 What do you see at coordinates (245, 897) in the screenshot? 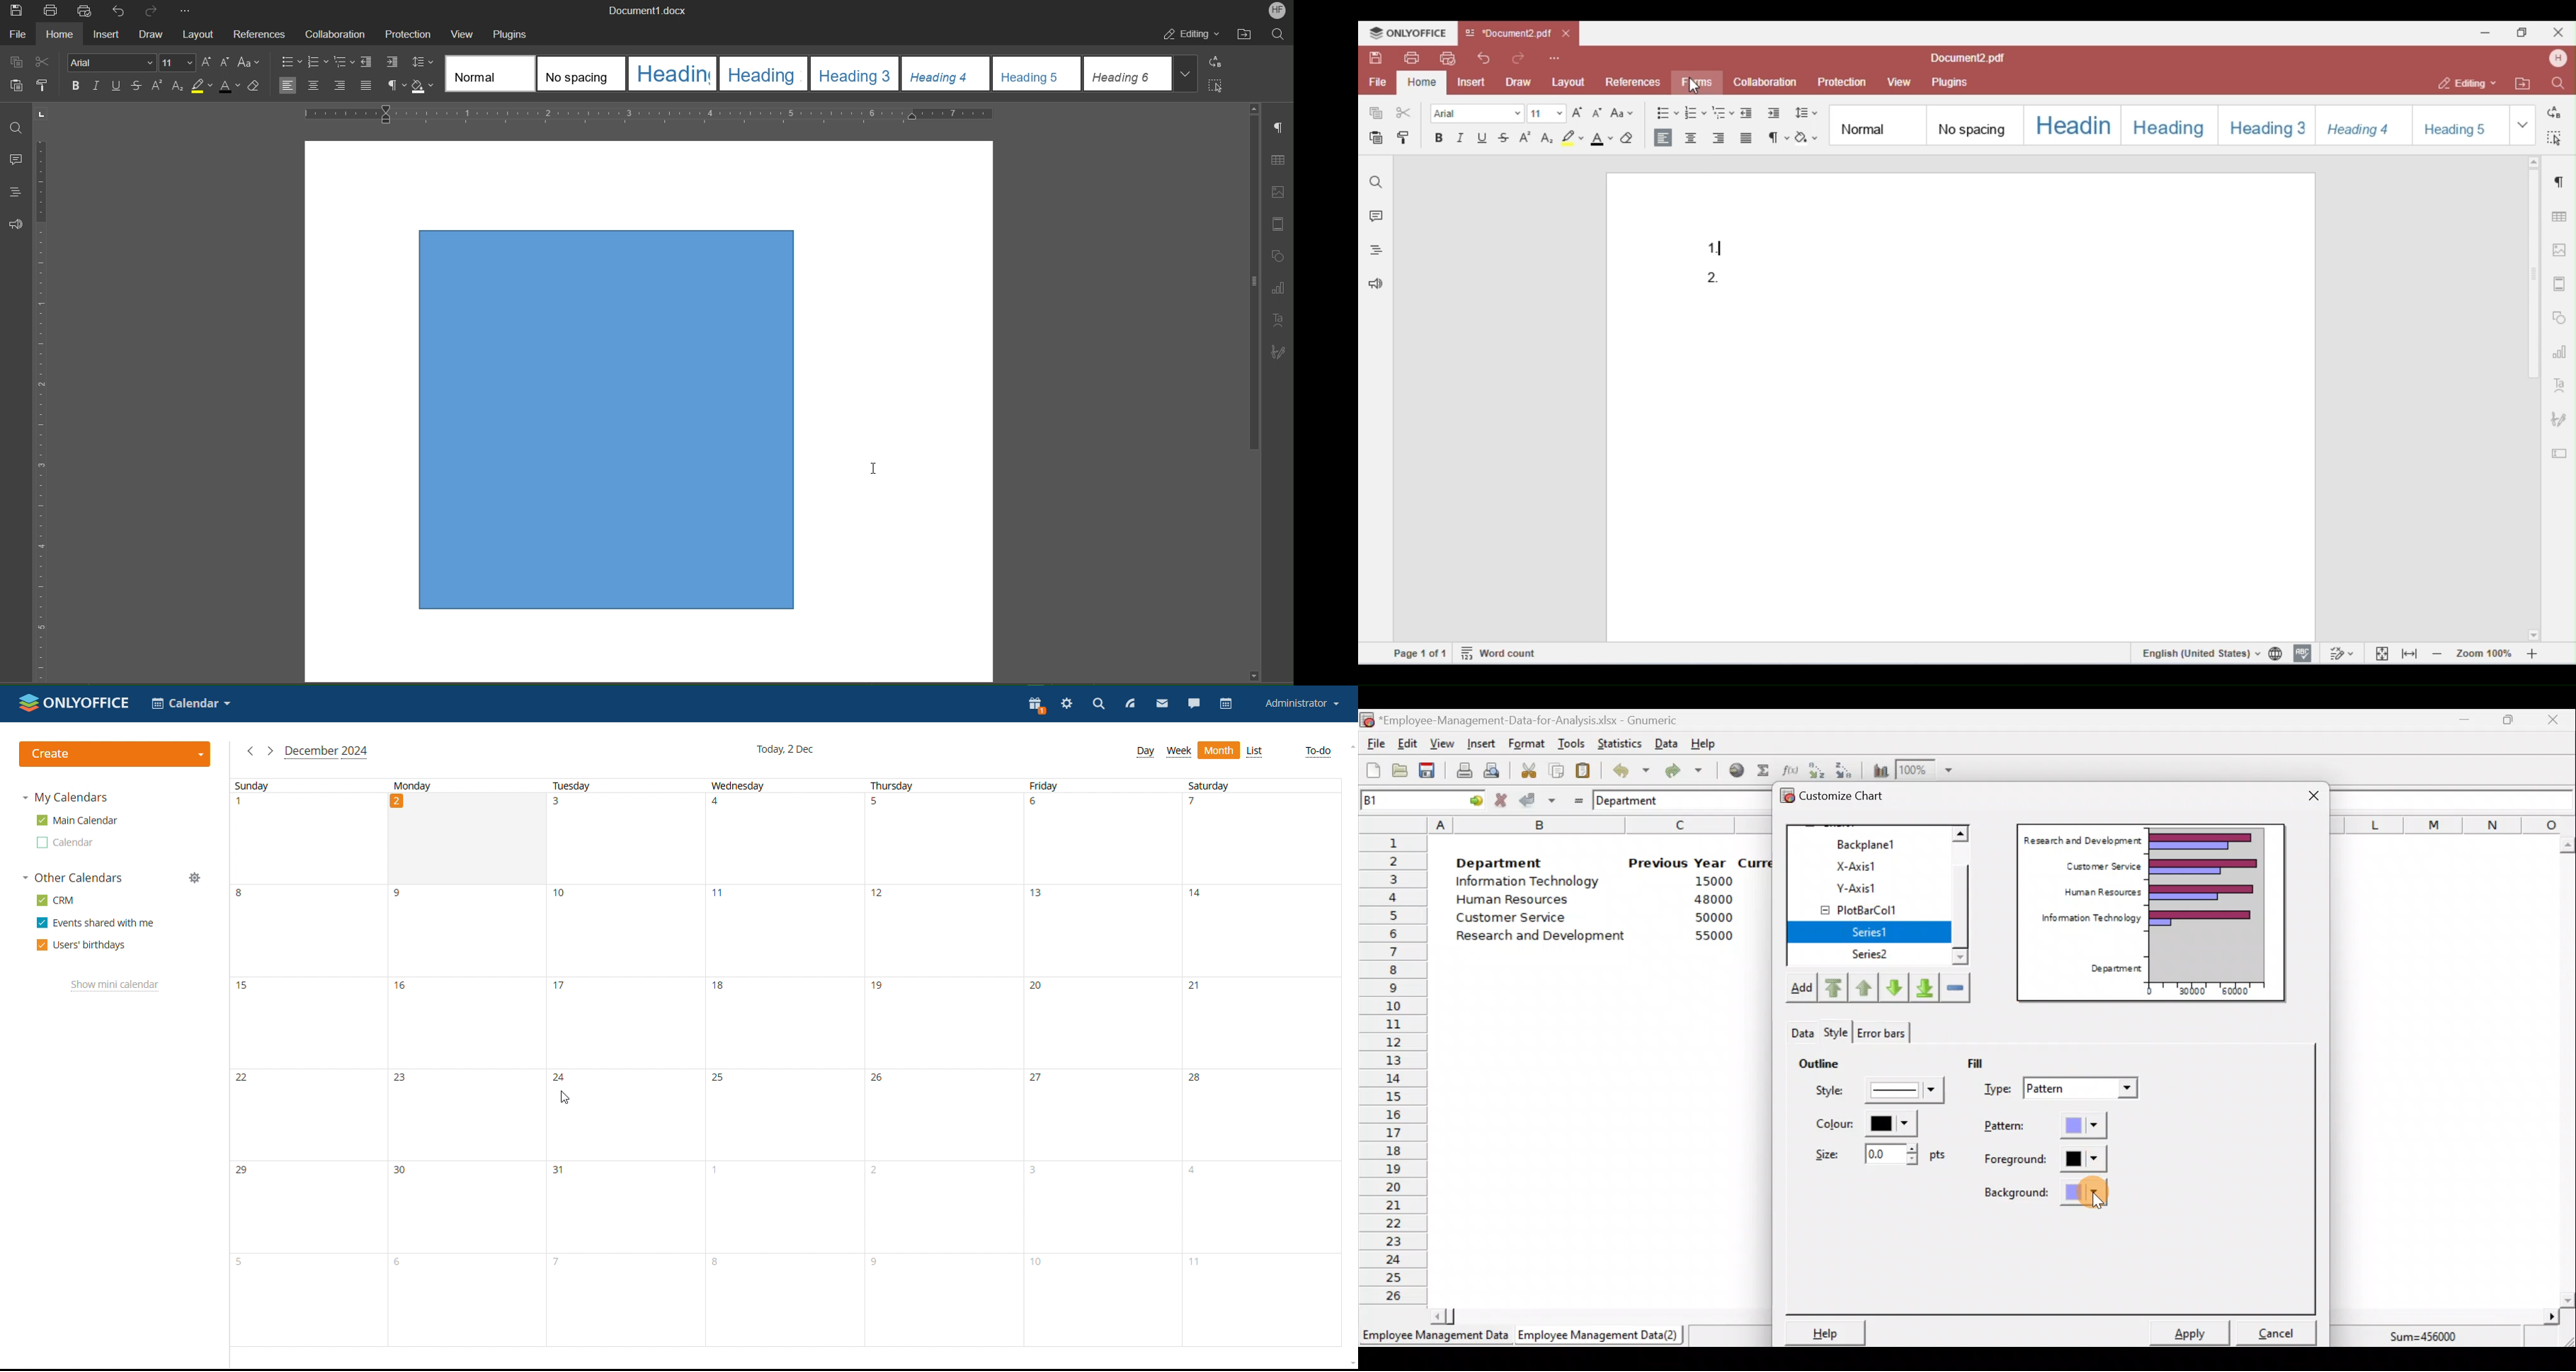
I see `8` at bounding box center [245, 897].